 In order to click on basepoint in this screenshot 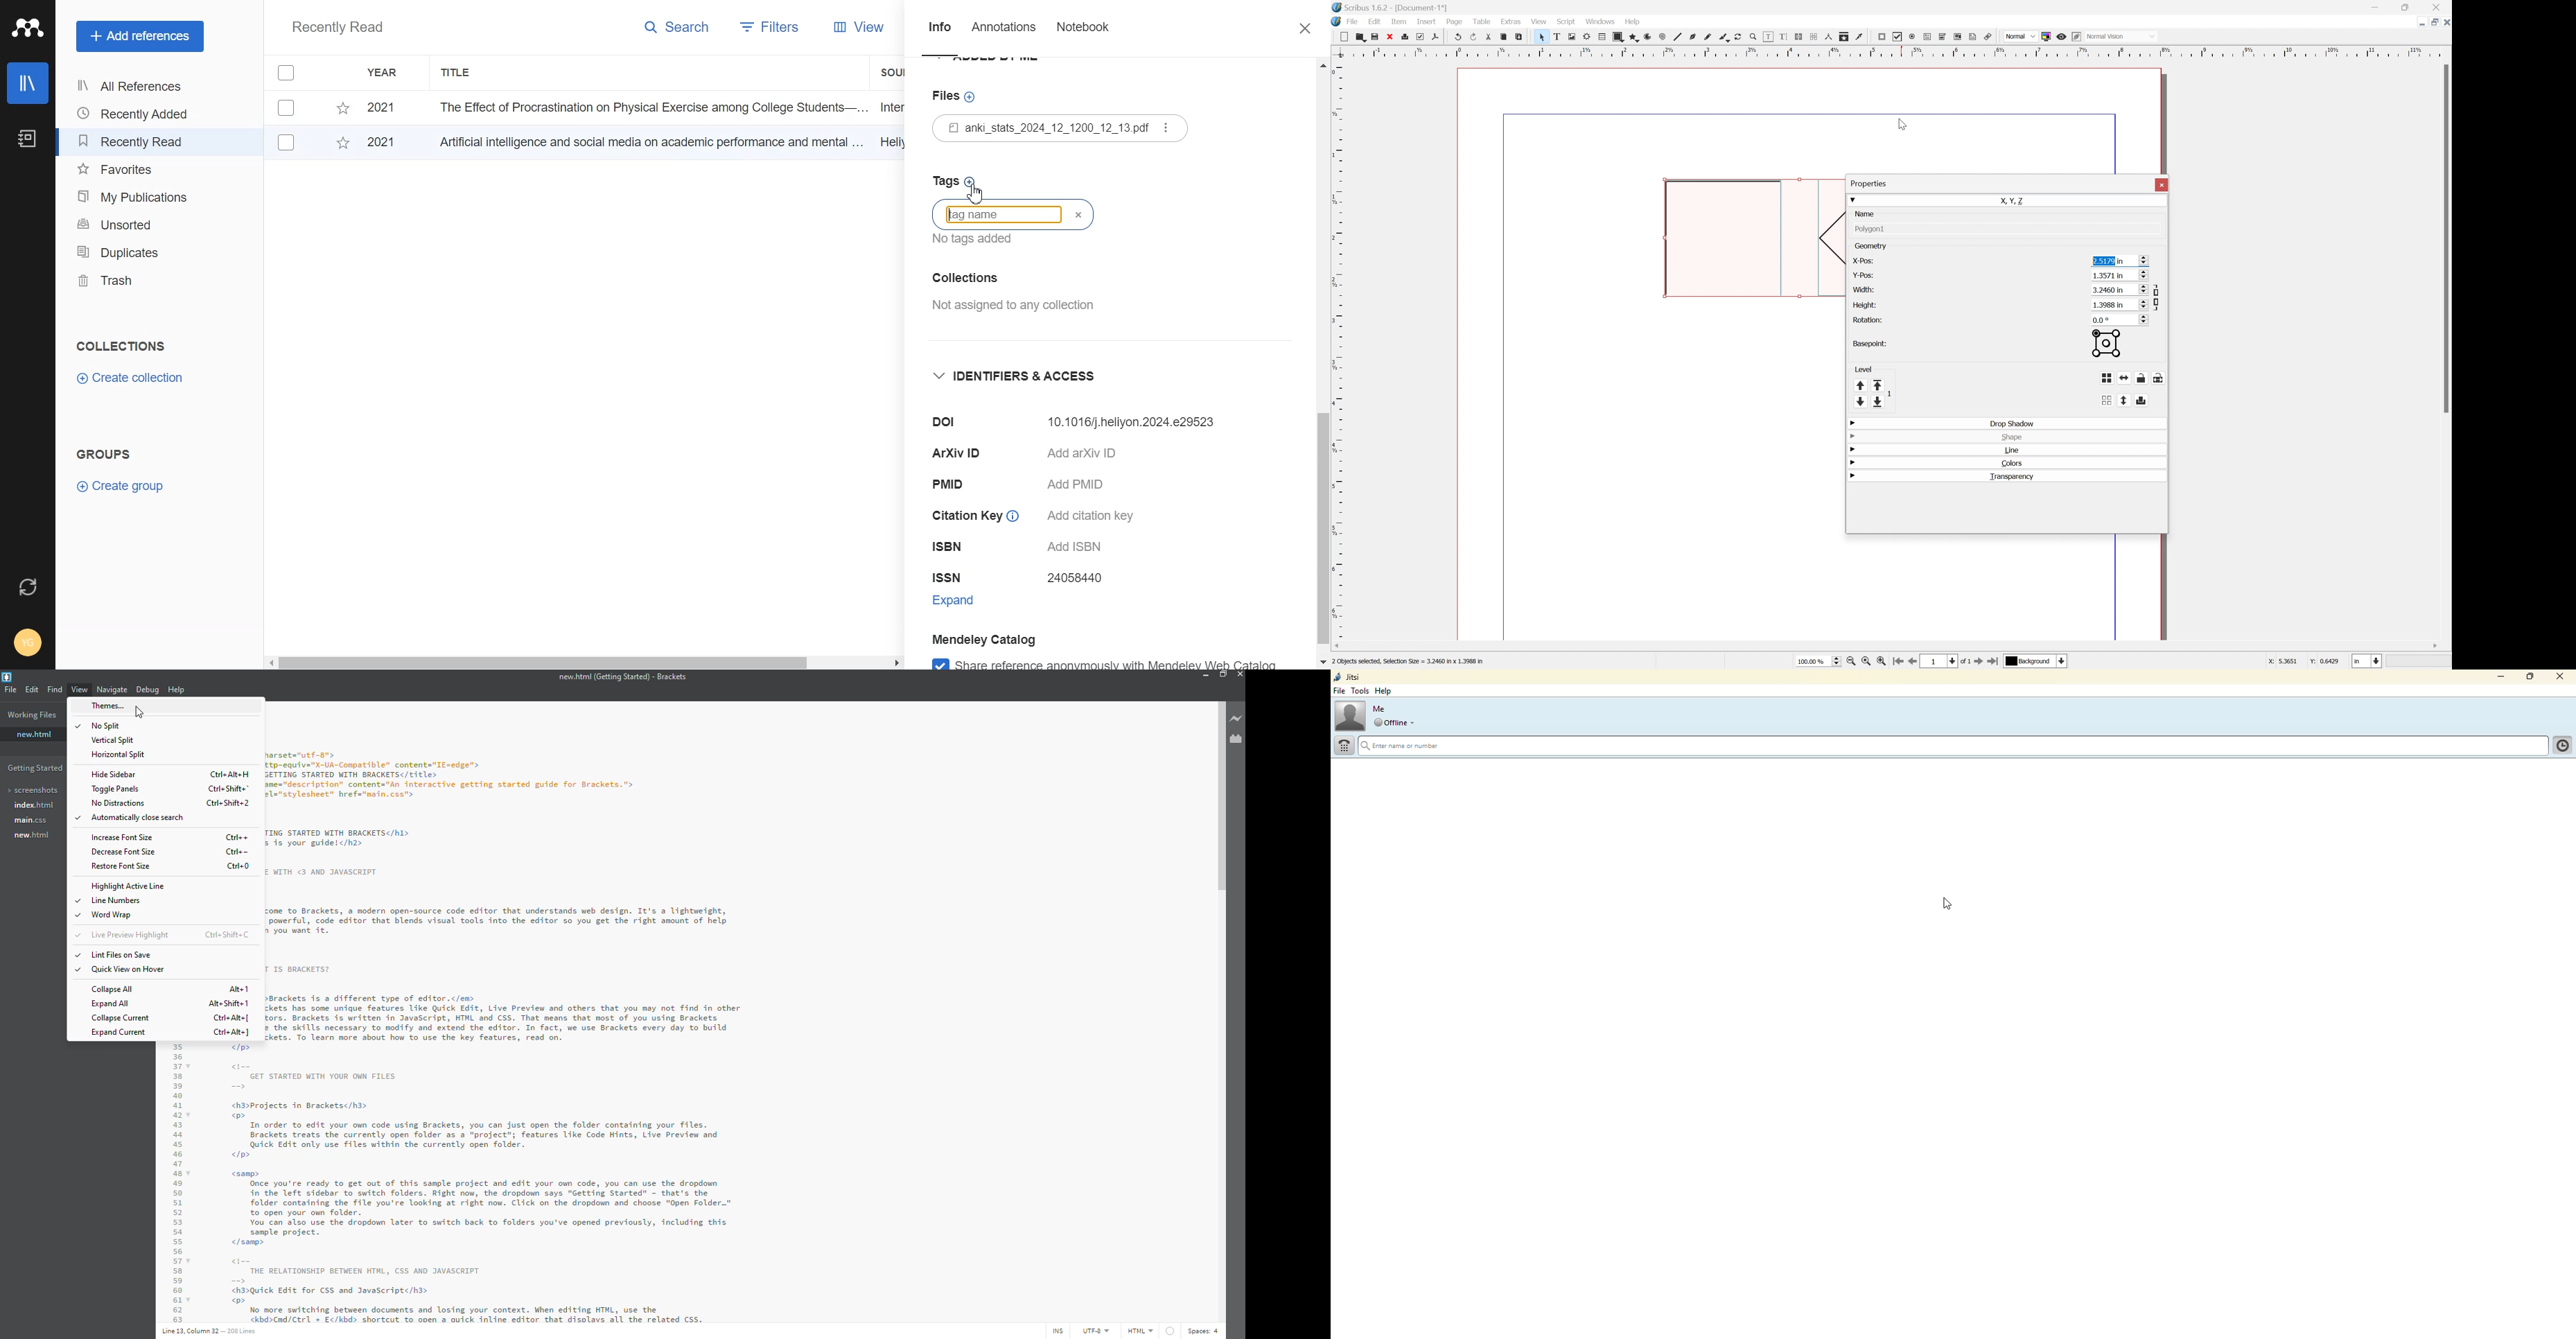, I will do `click(1870, 344)`.